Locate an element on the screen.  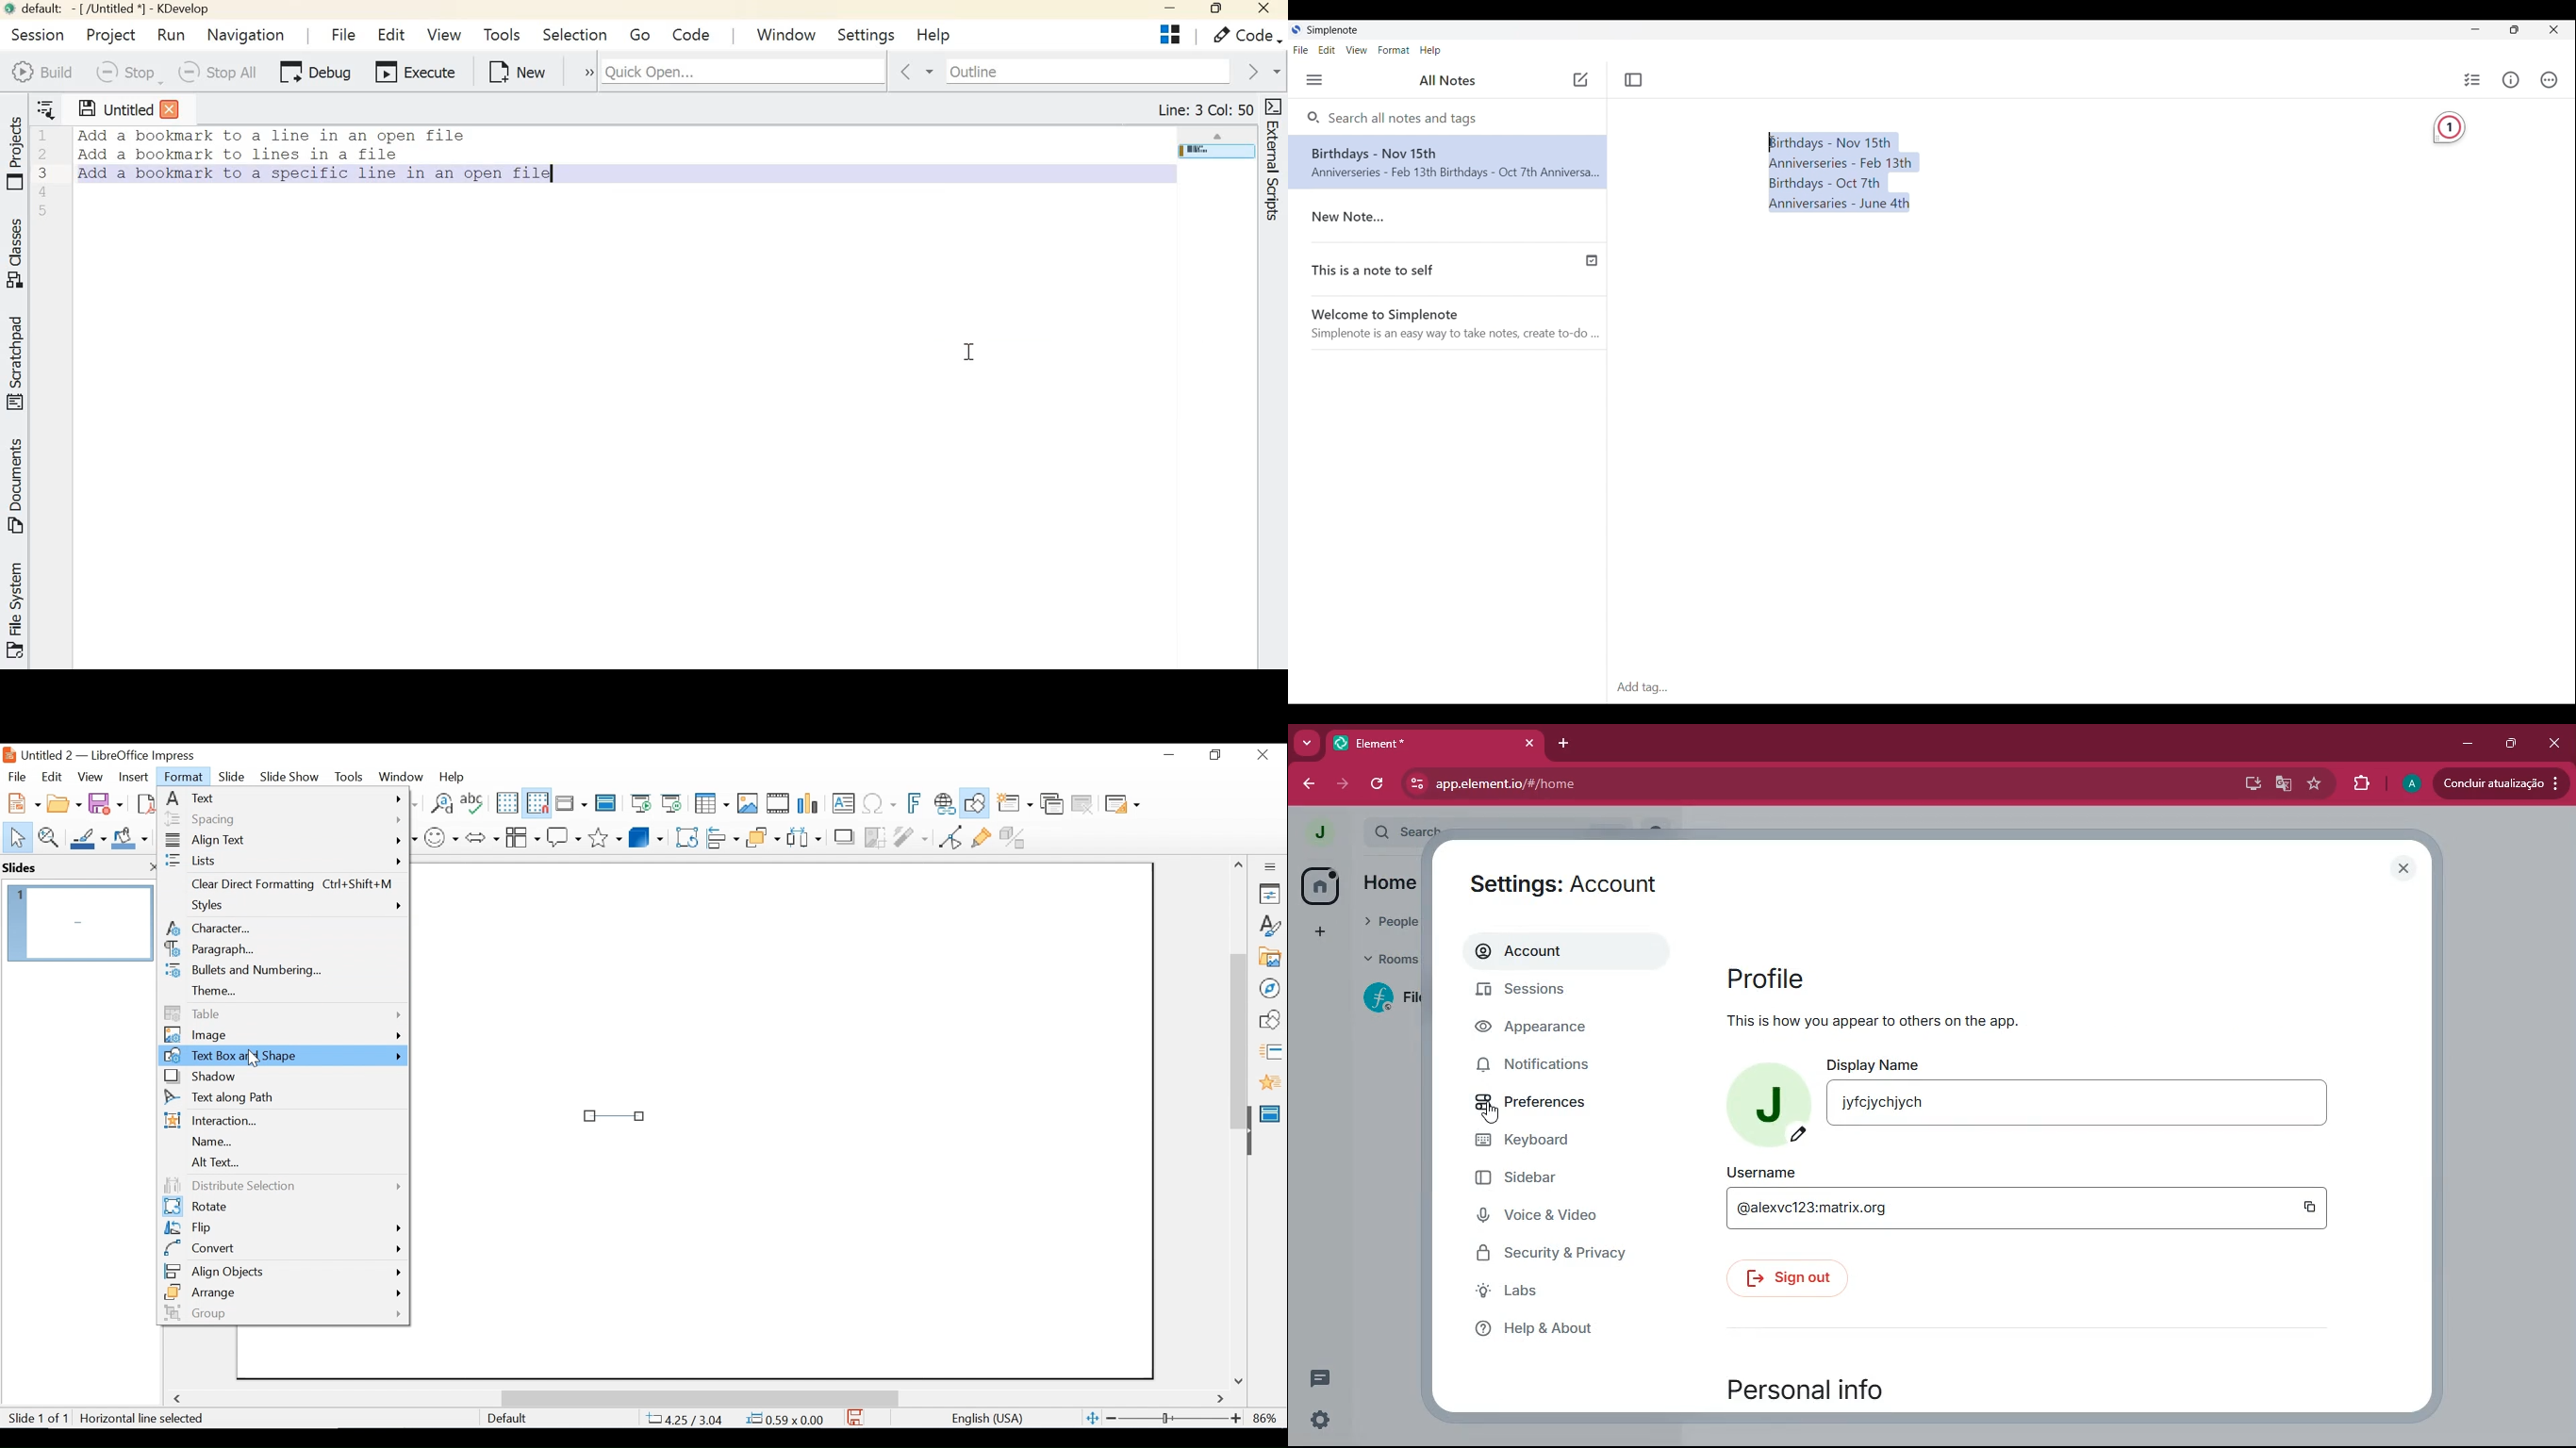
Master Slides is located at coordinates (606, 804).